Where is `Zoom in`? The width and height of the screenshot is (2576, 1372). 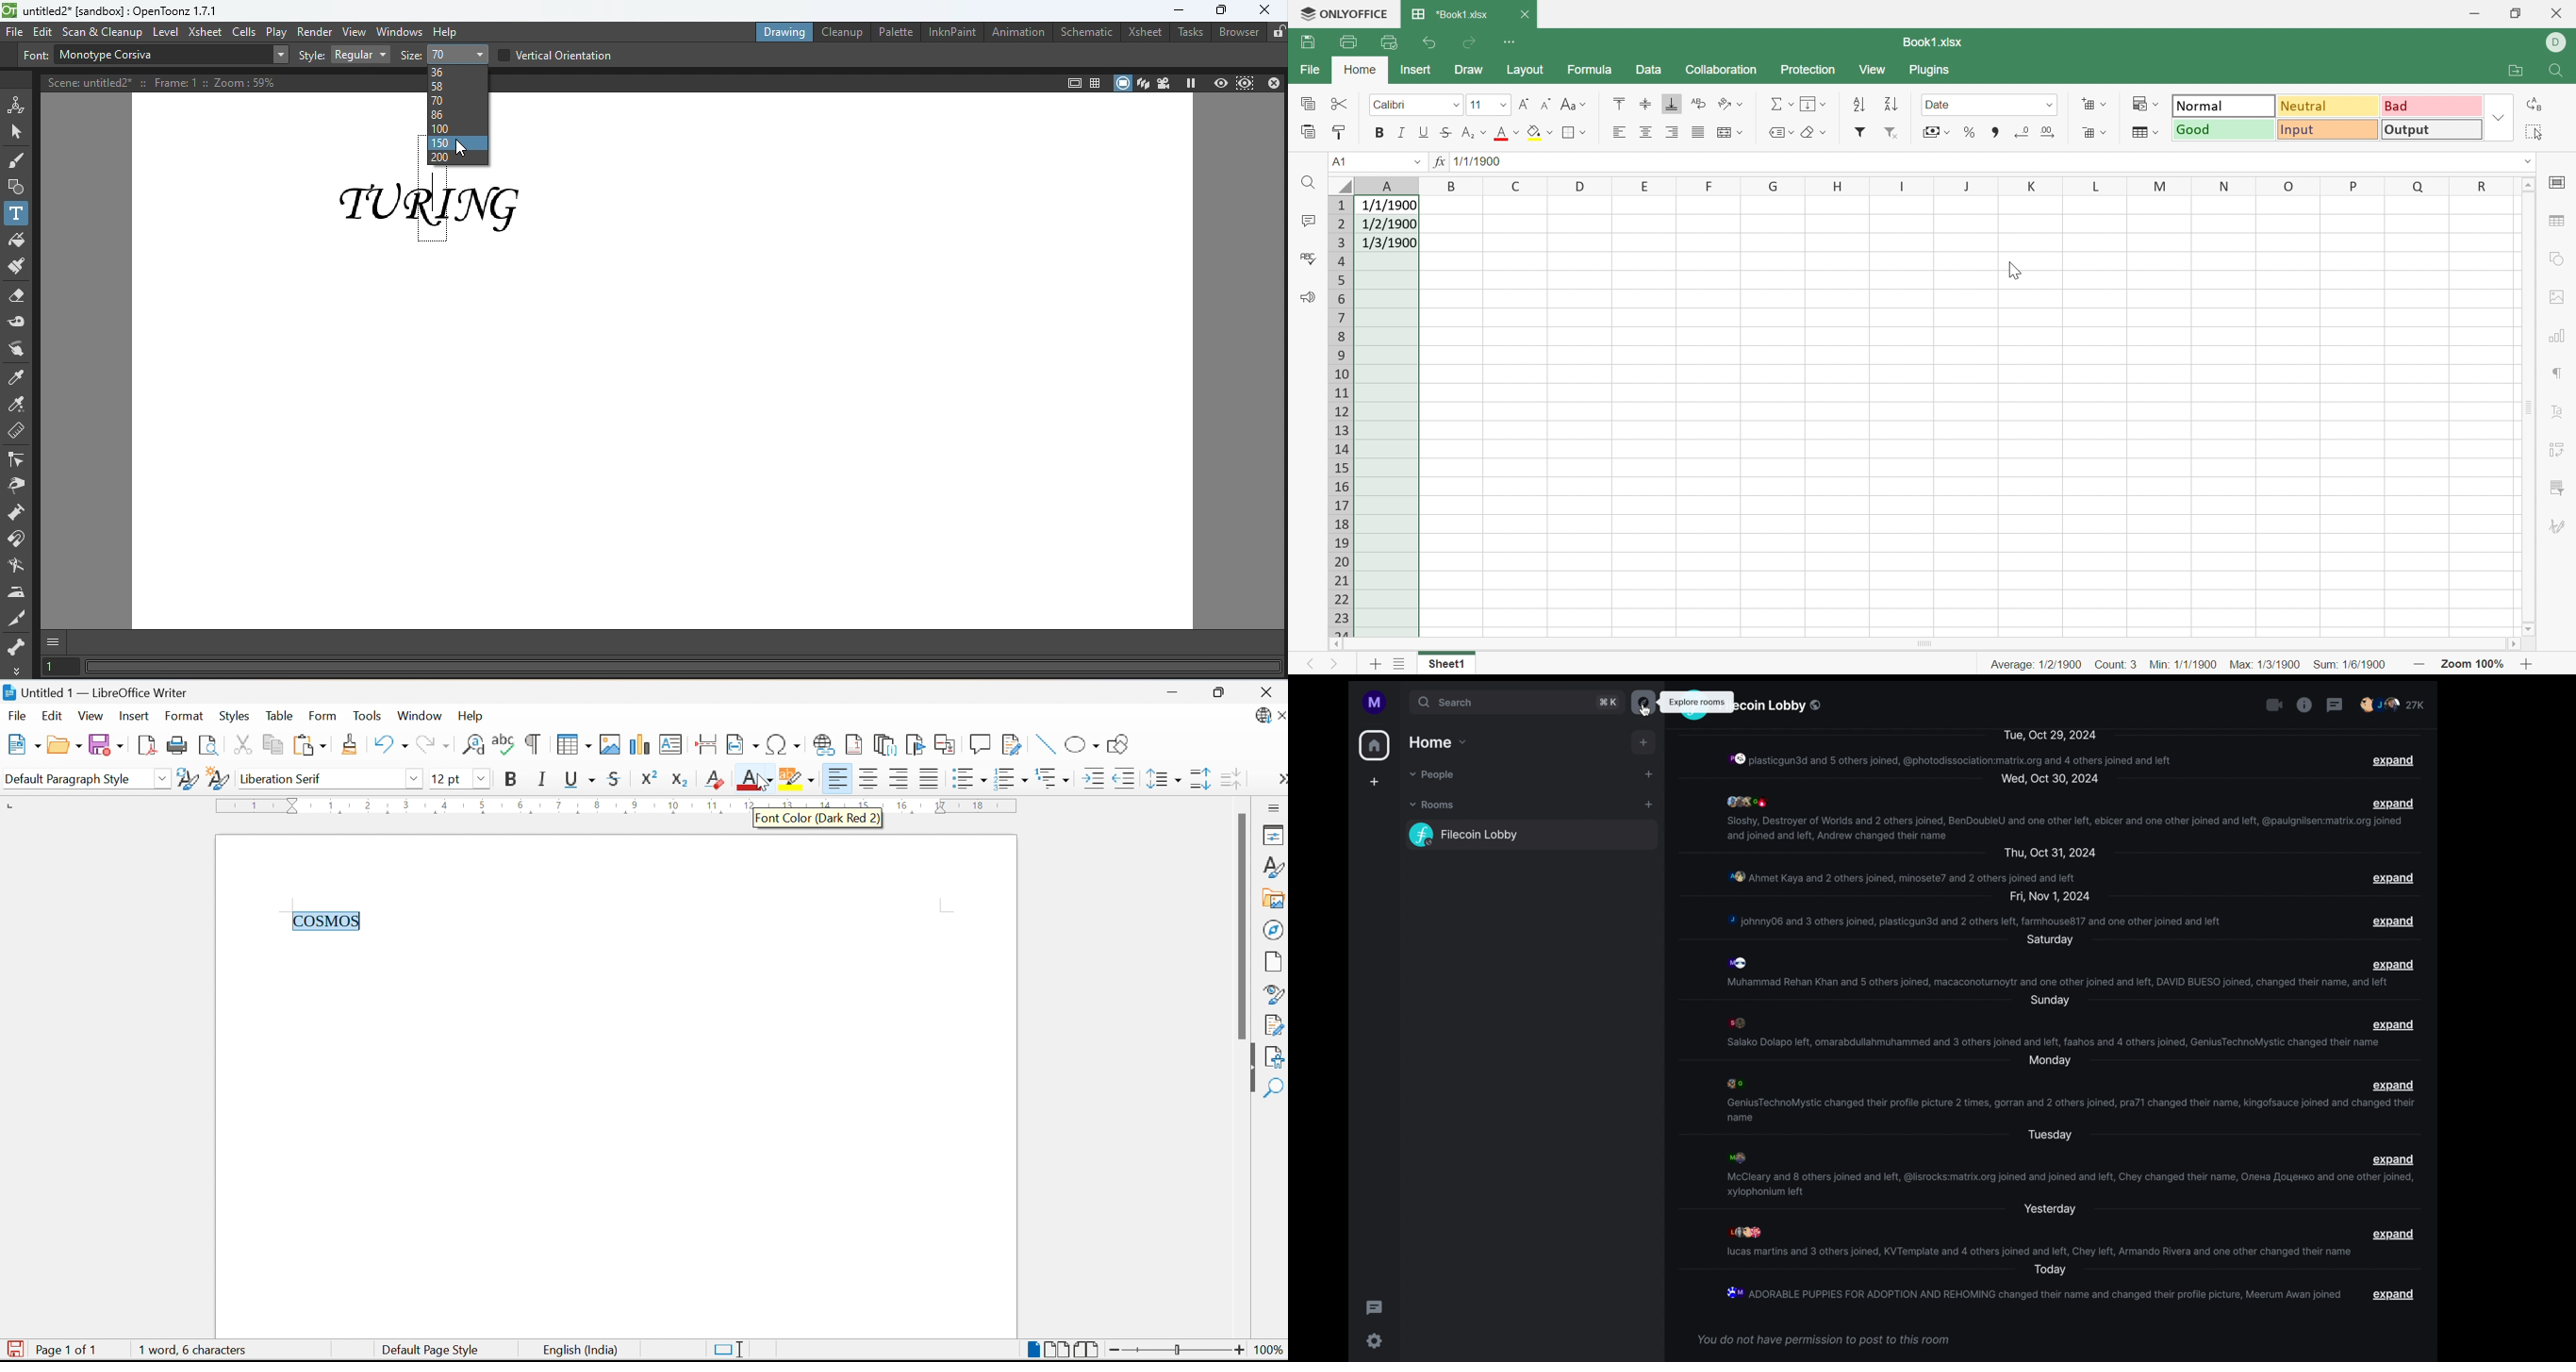 Zoom in is located at coordinates (2528, 664).